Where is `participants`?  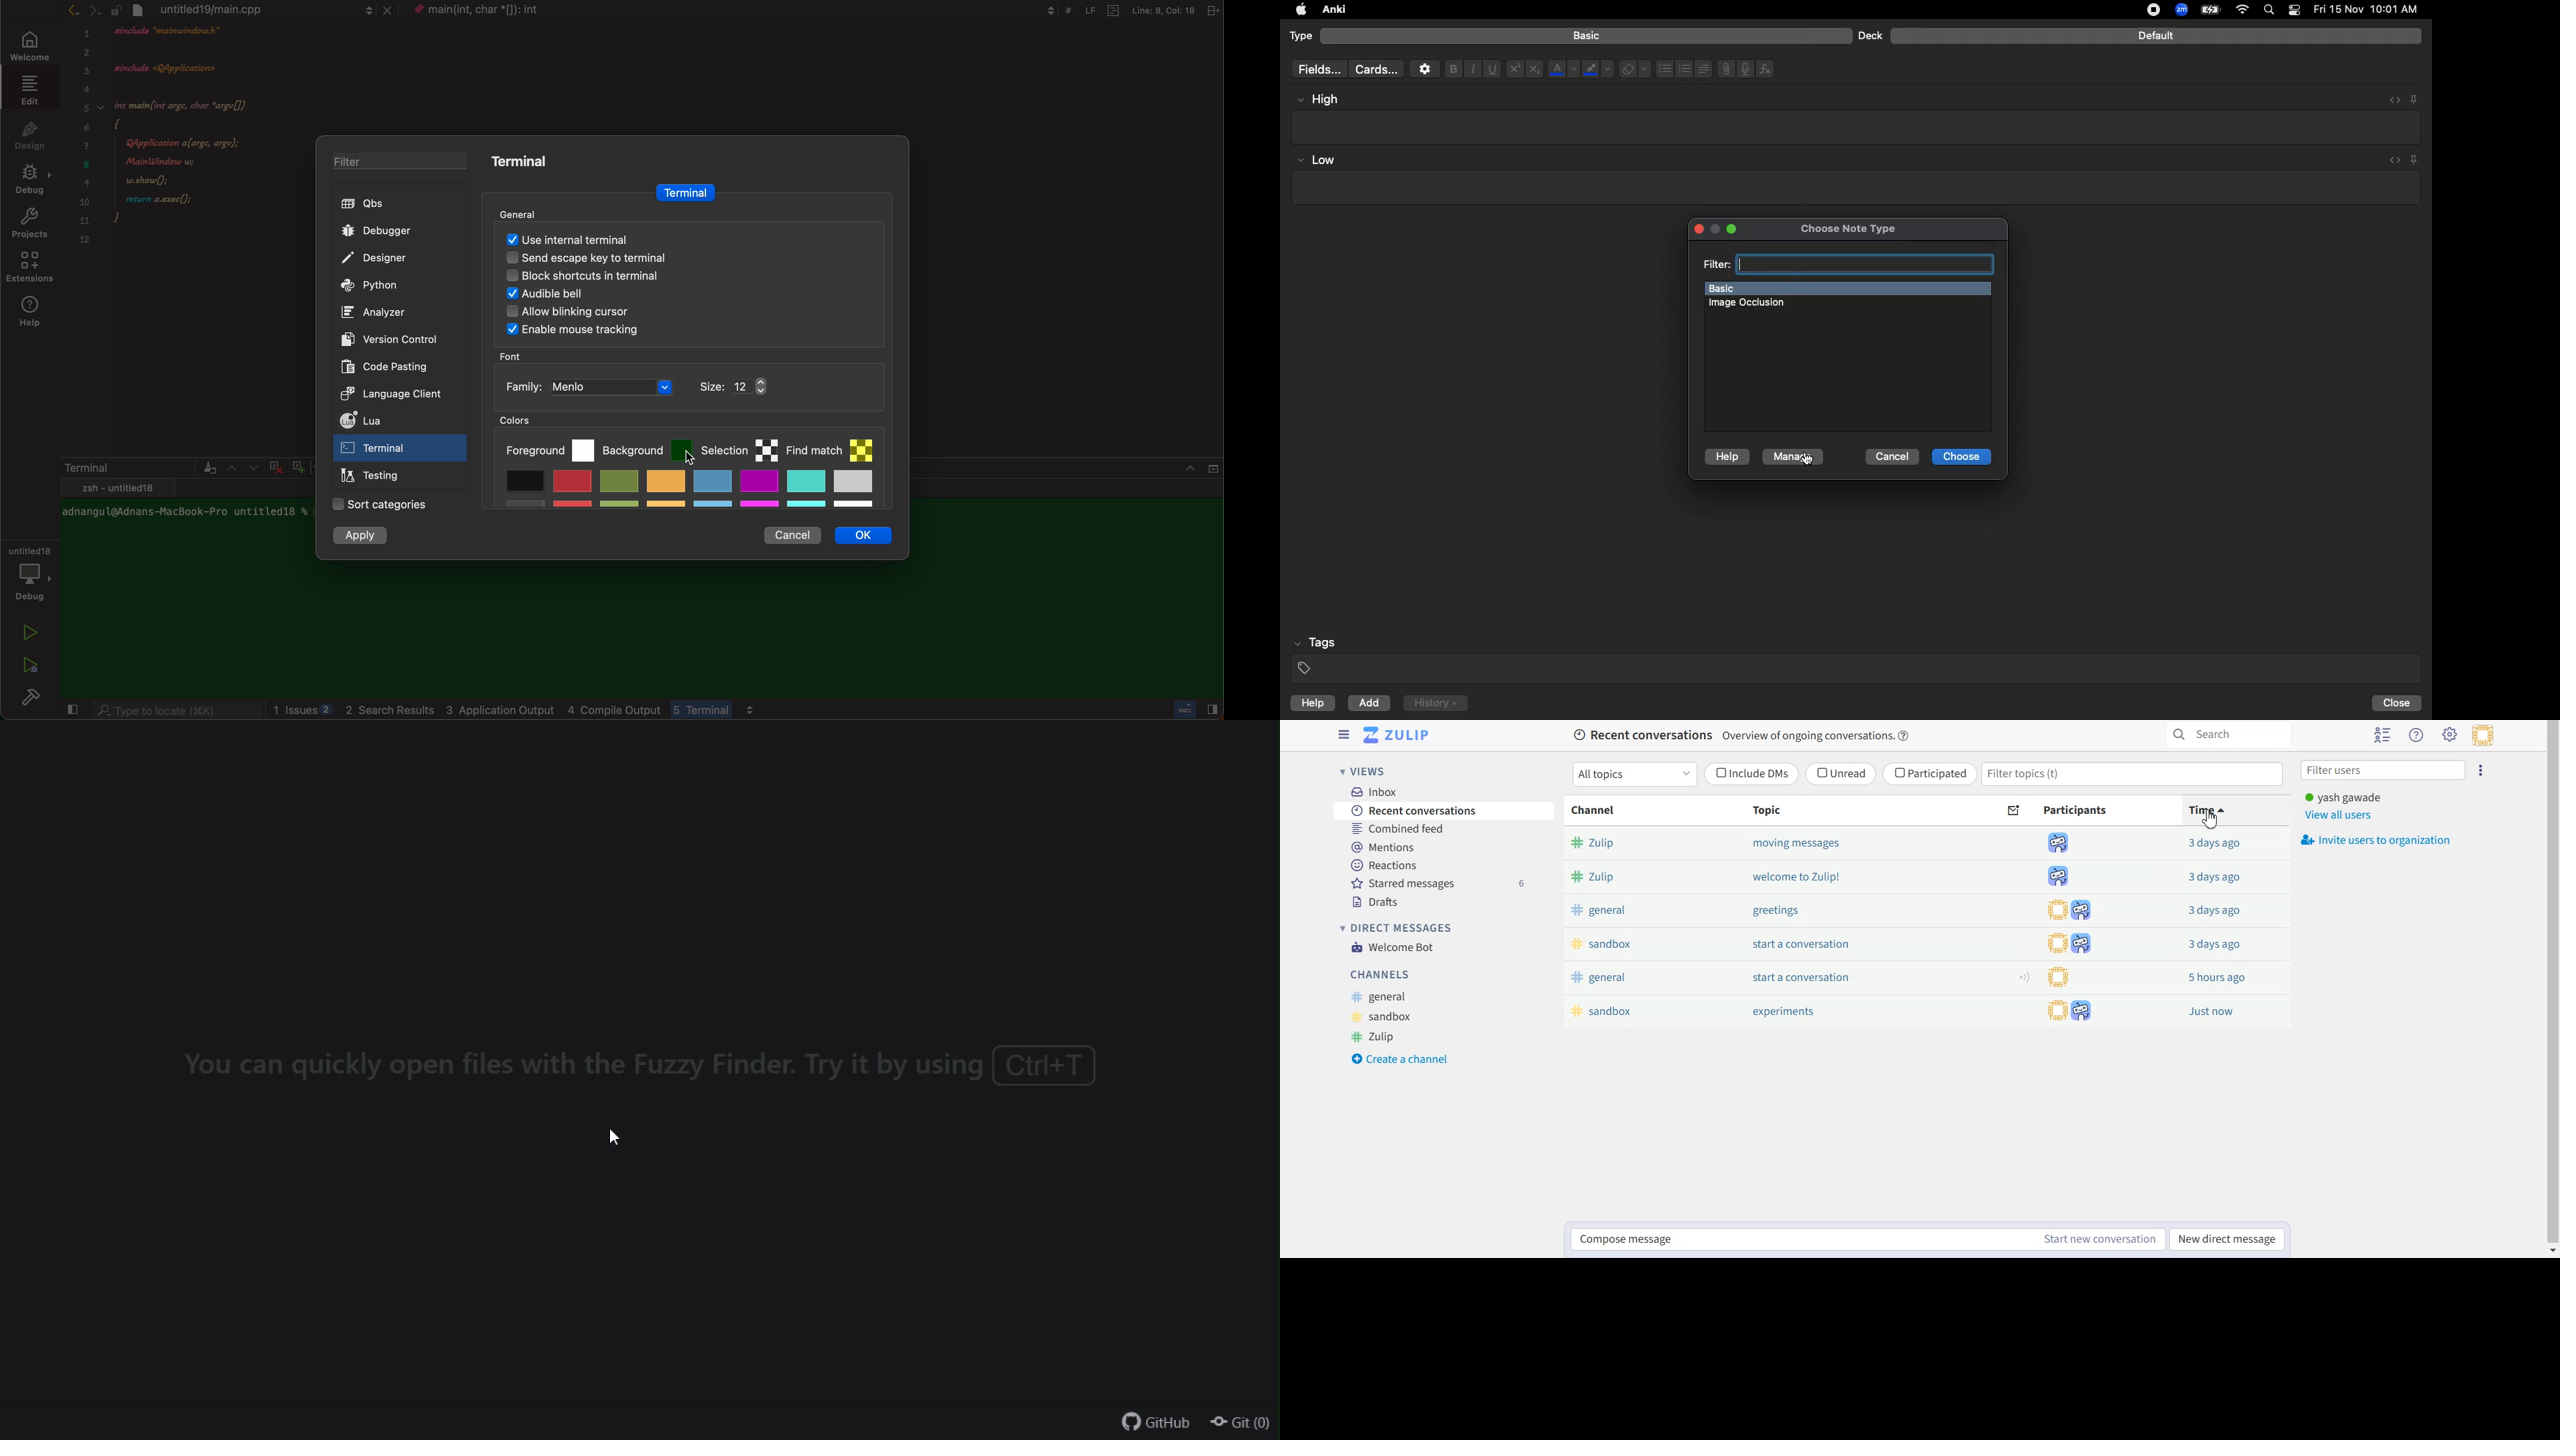 participants is located at coordinates (2066, 944).